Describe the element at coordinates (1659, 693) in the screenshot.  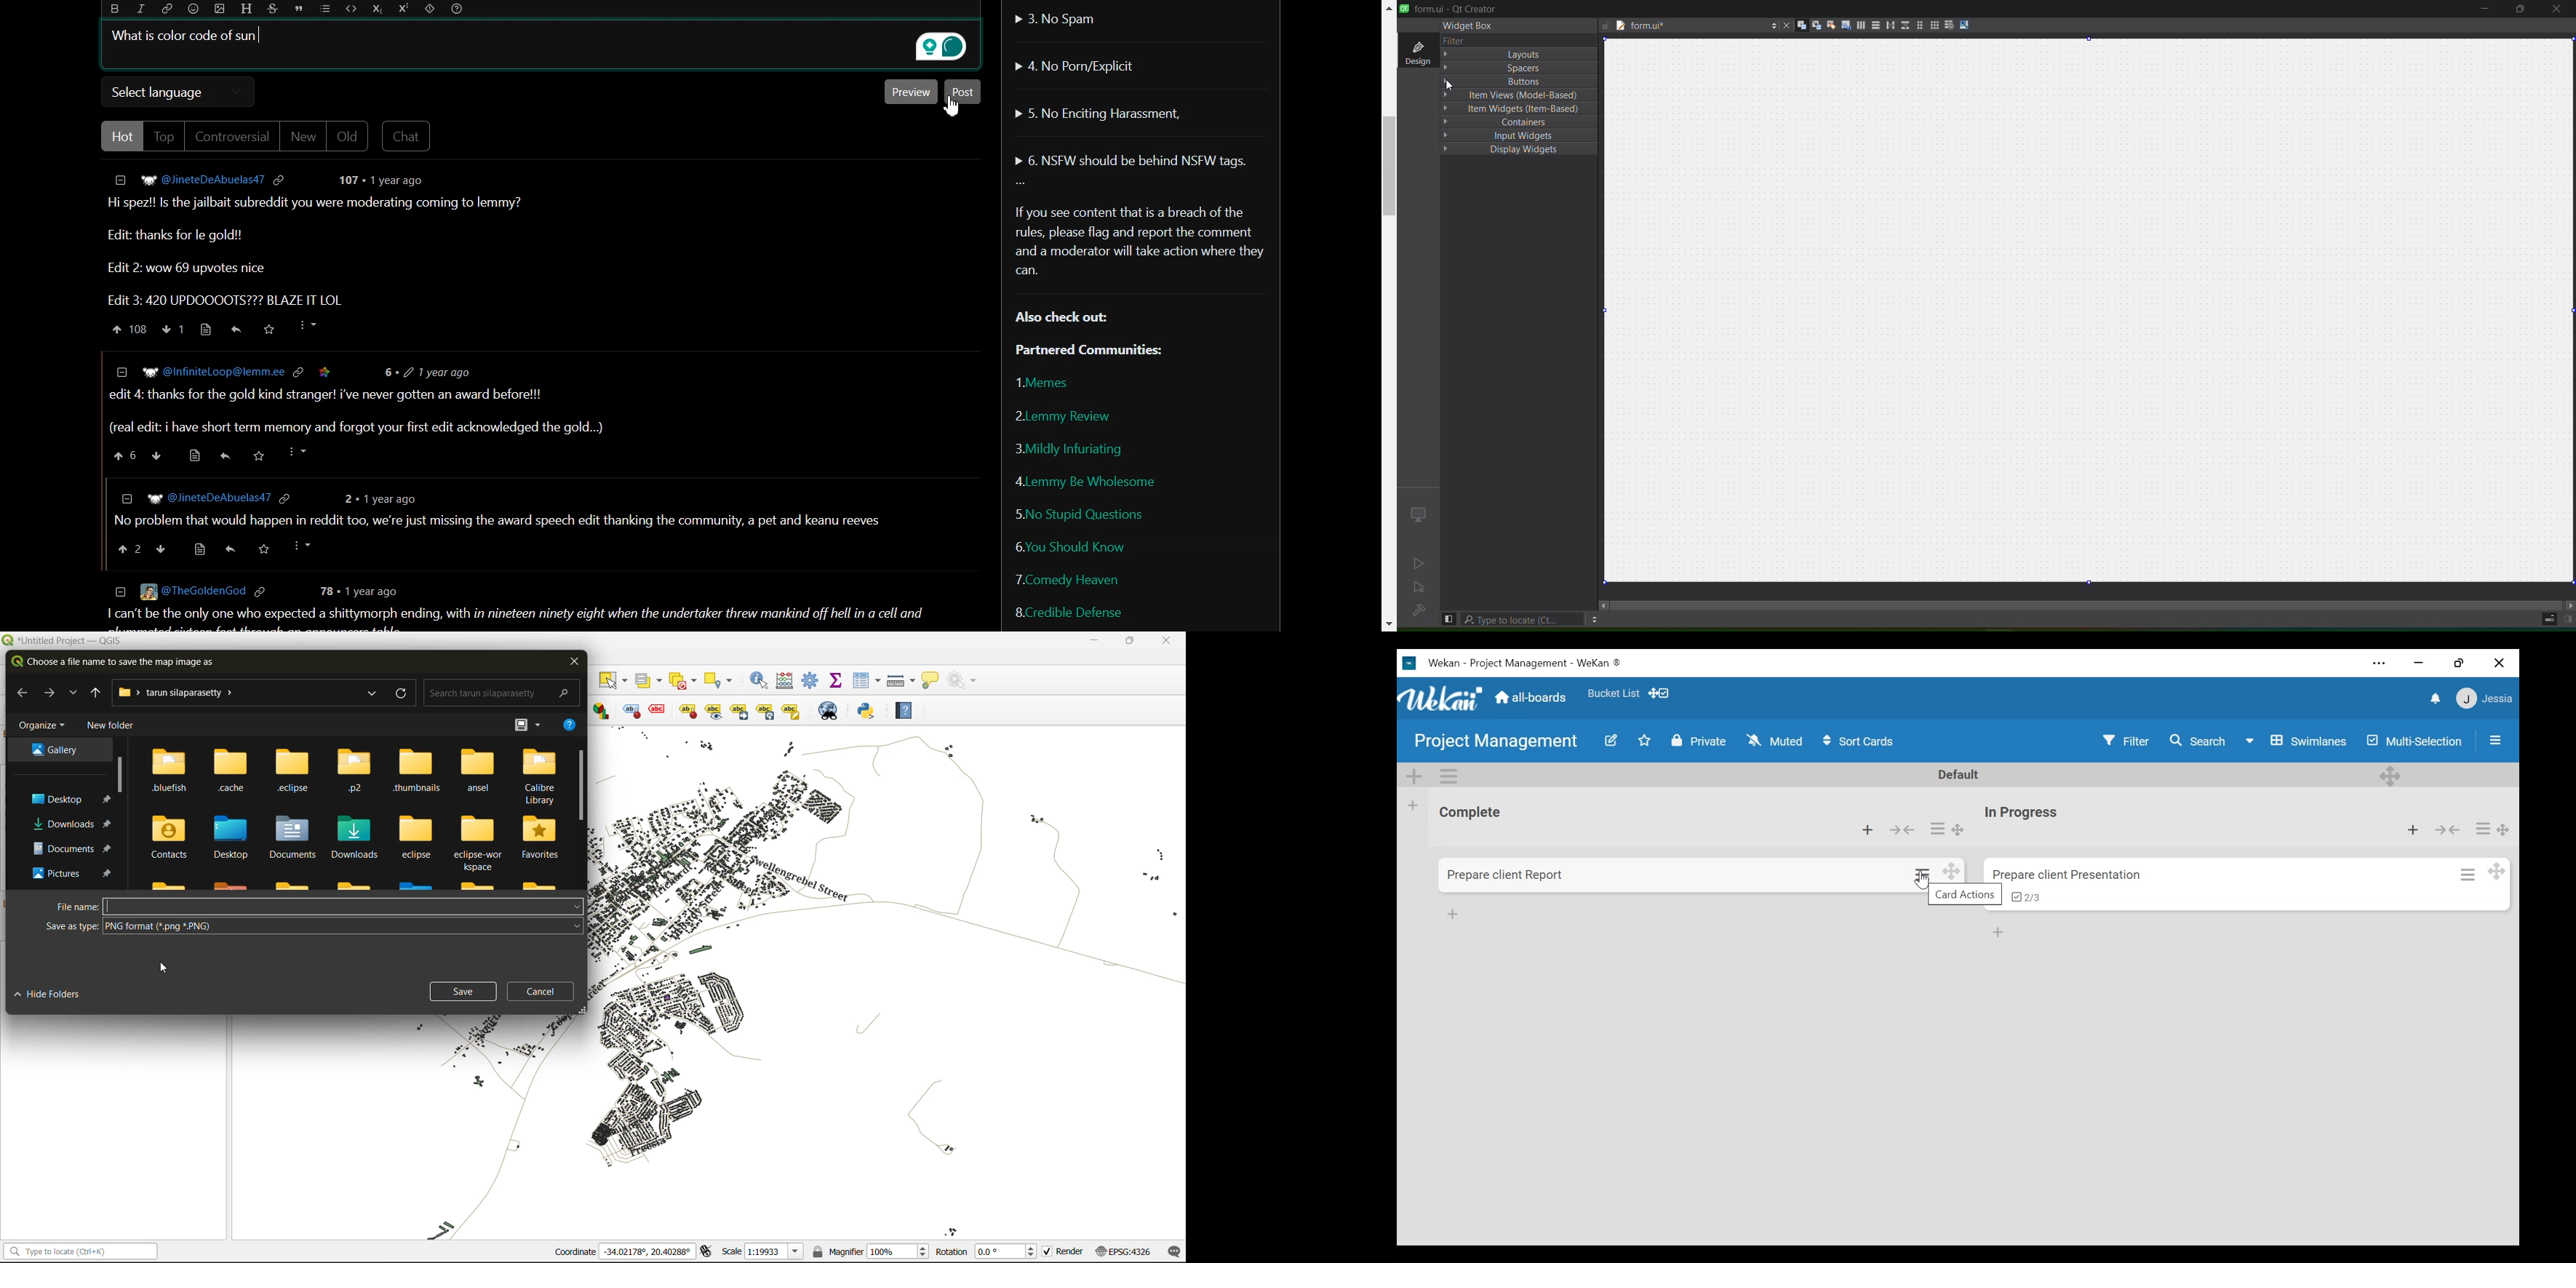
I see `Desktop drag handles` at that location.